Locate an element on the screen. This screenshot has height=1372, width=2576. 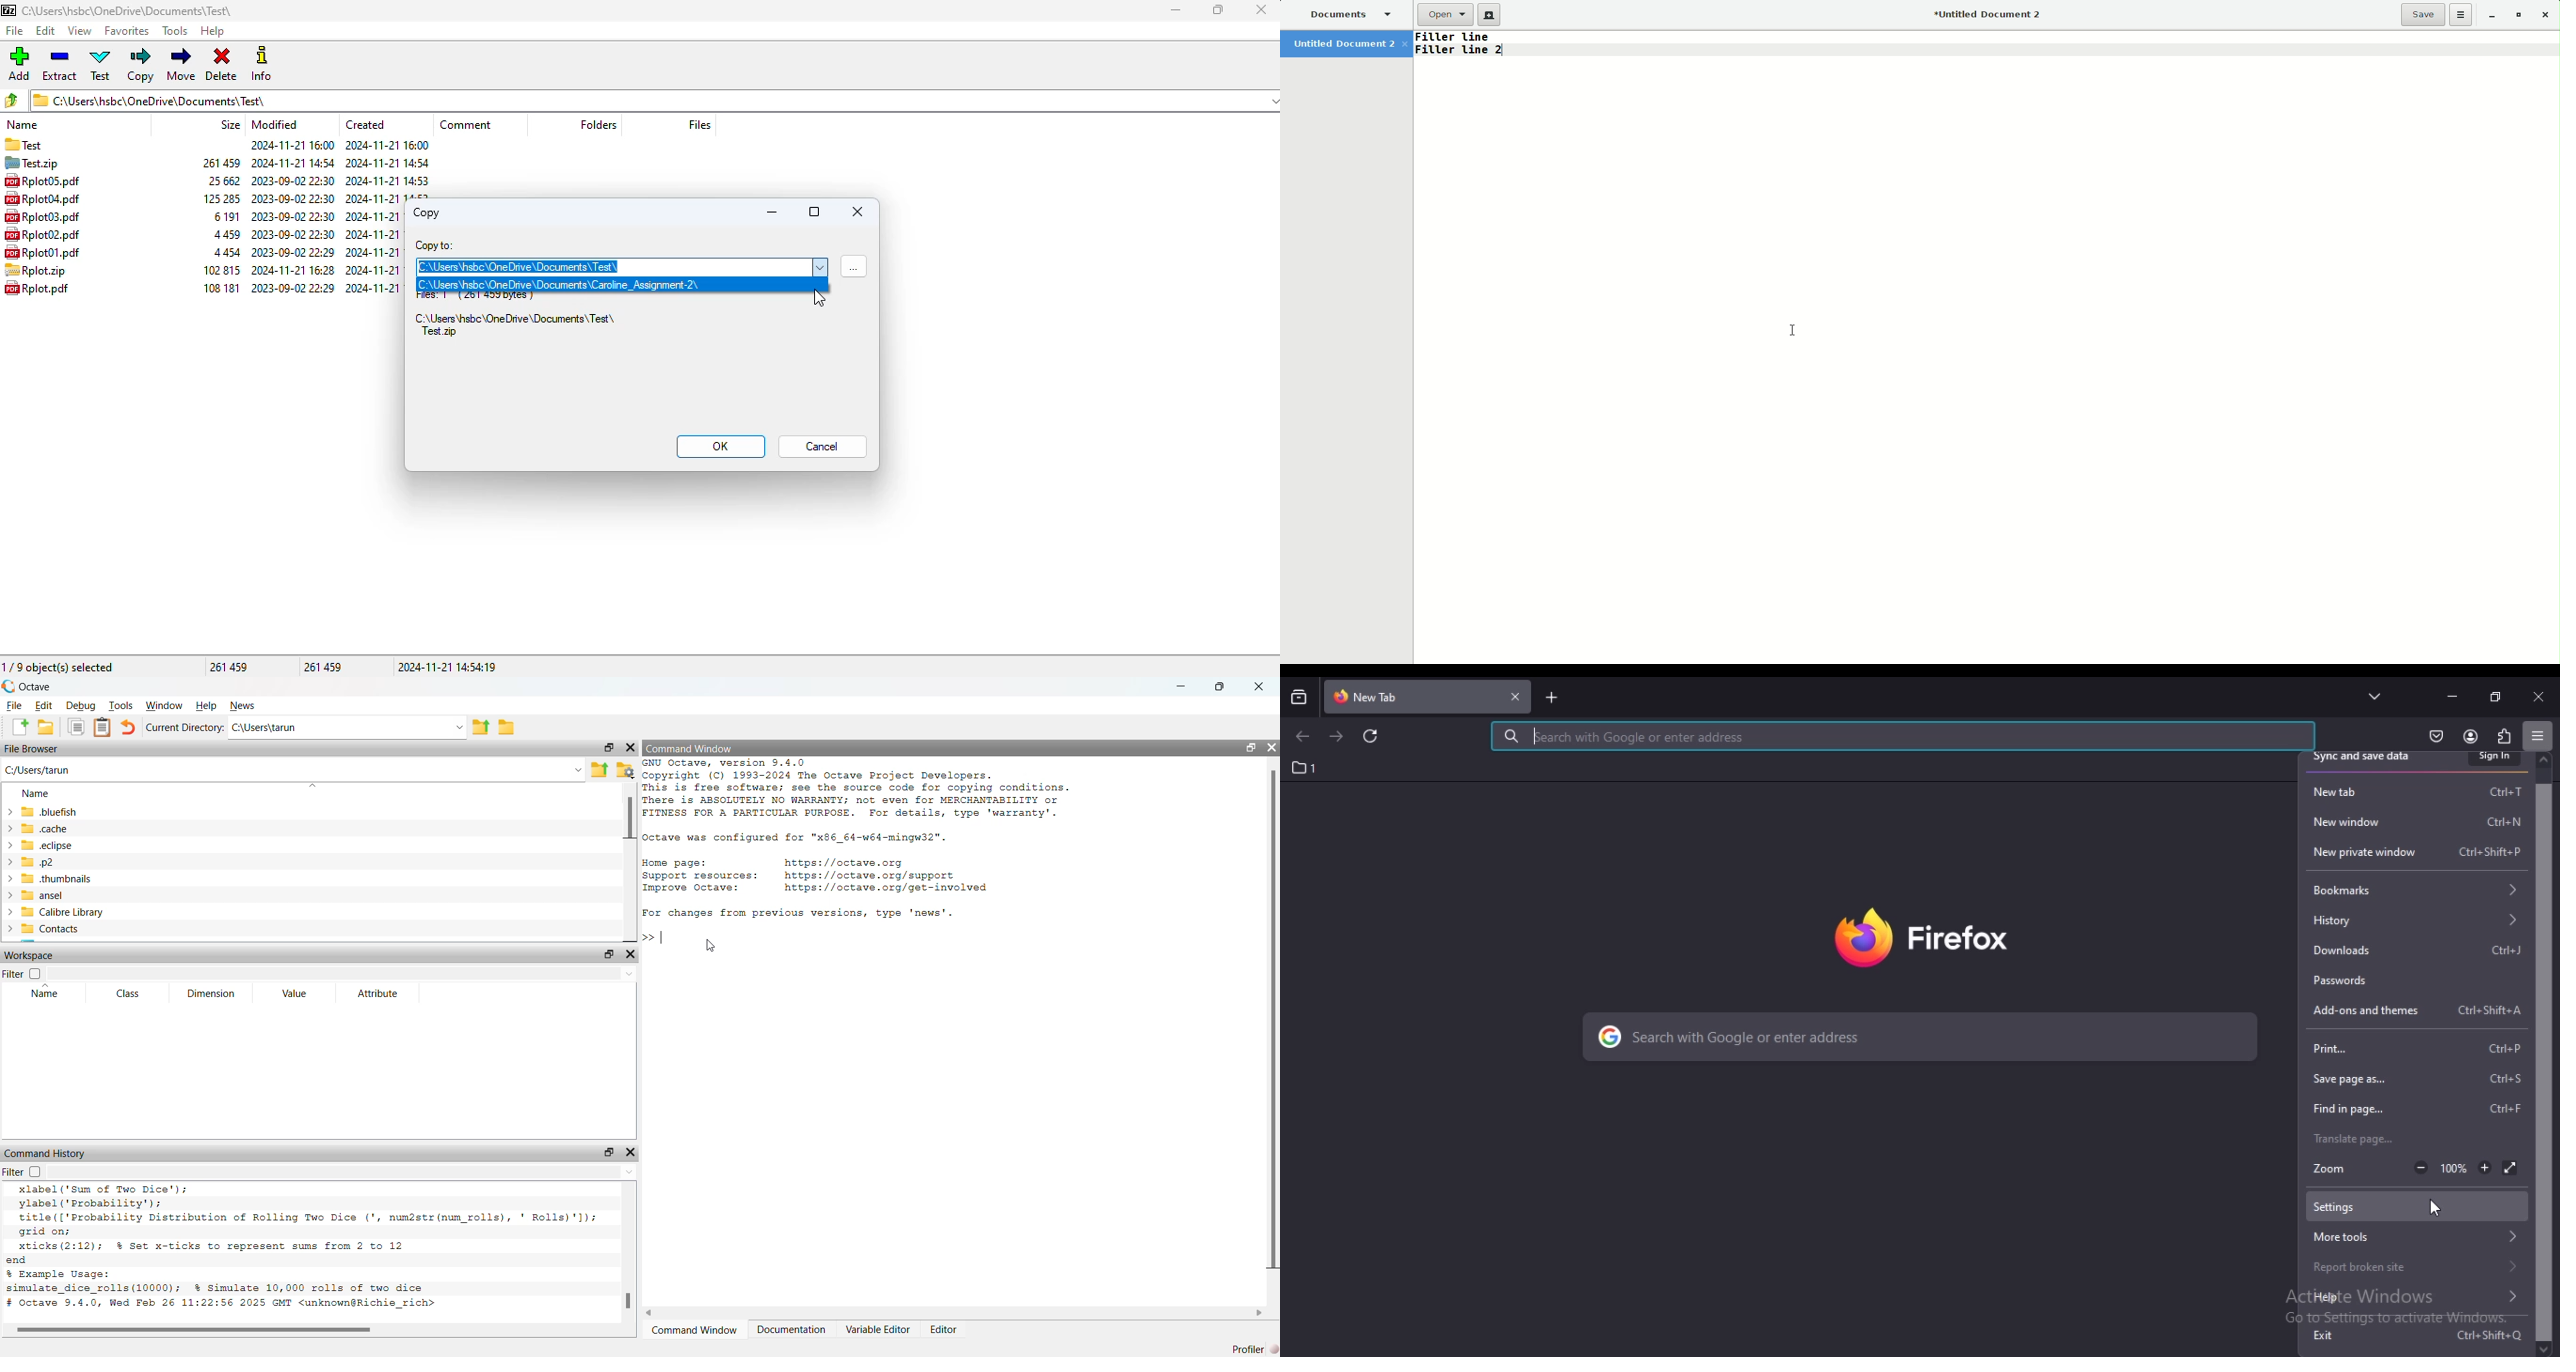
Text is located at coordinates (1467, 50).